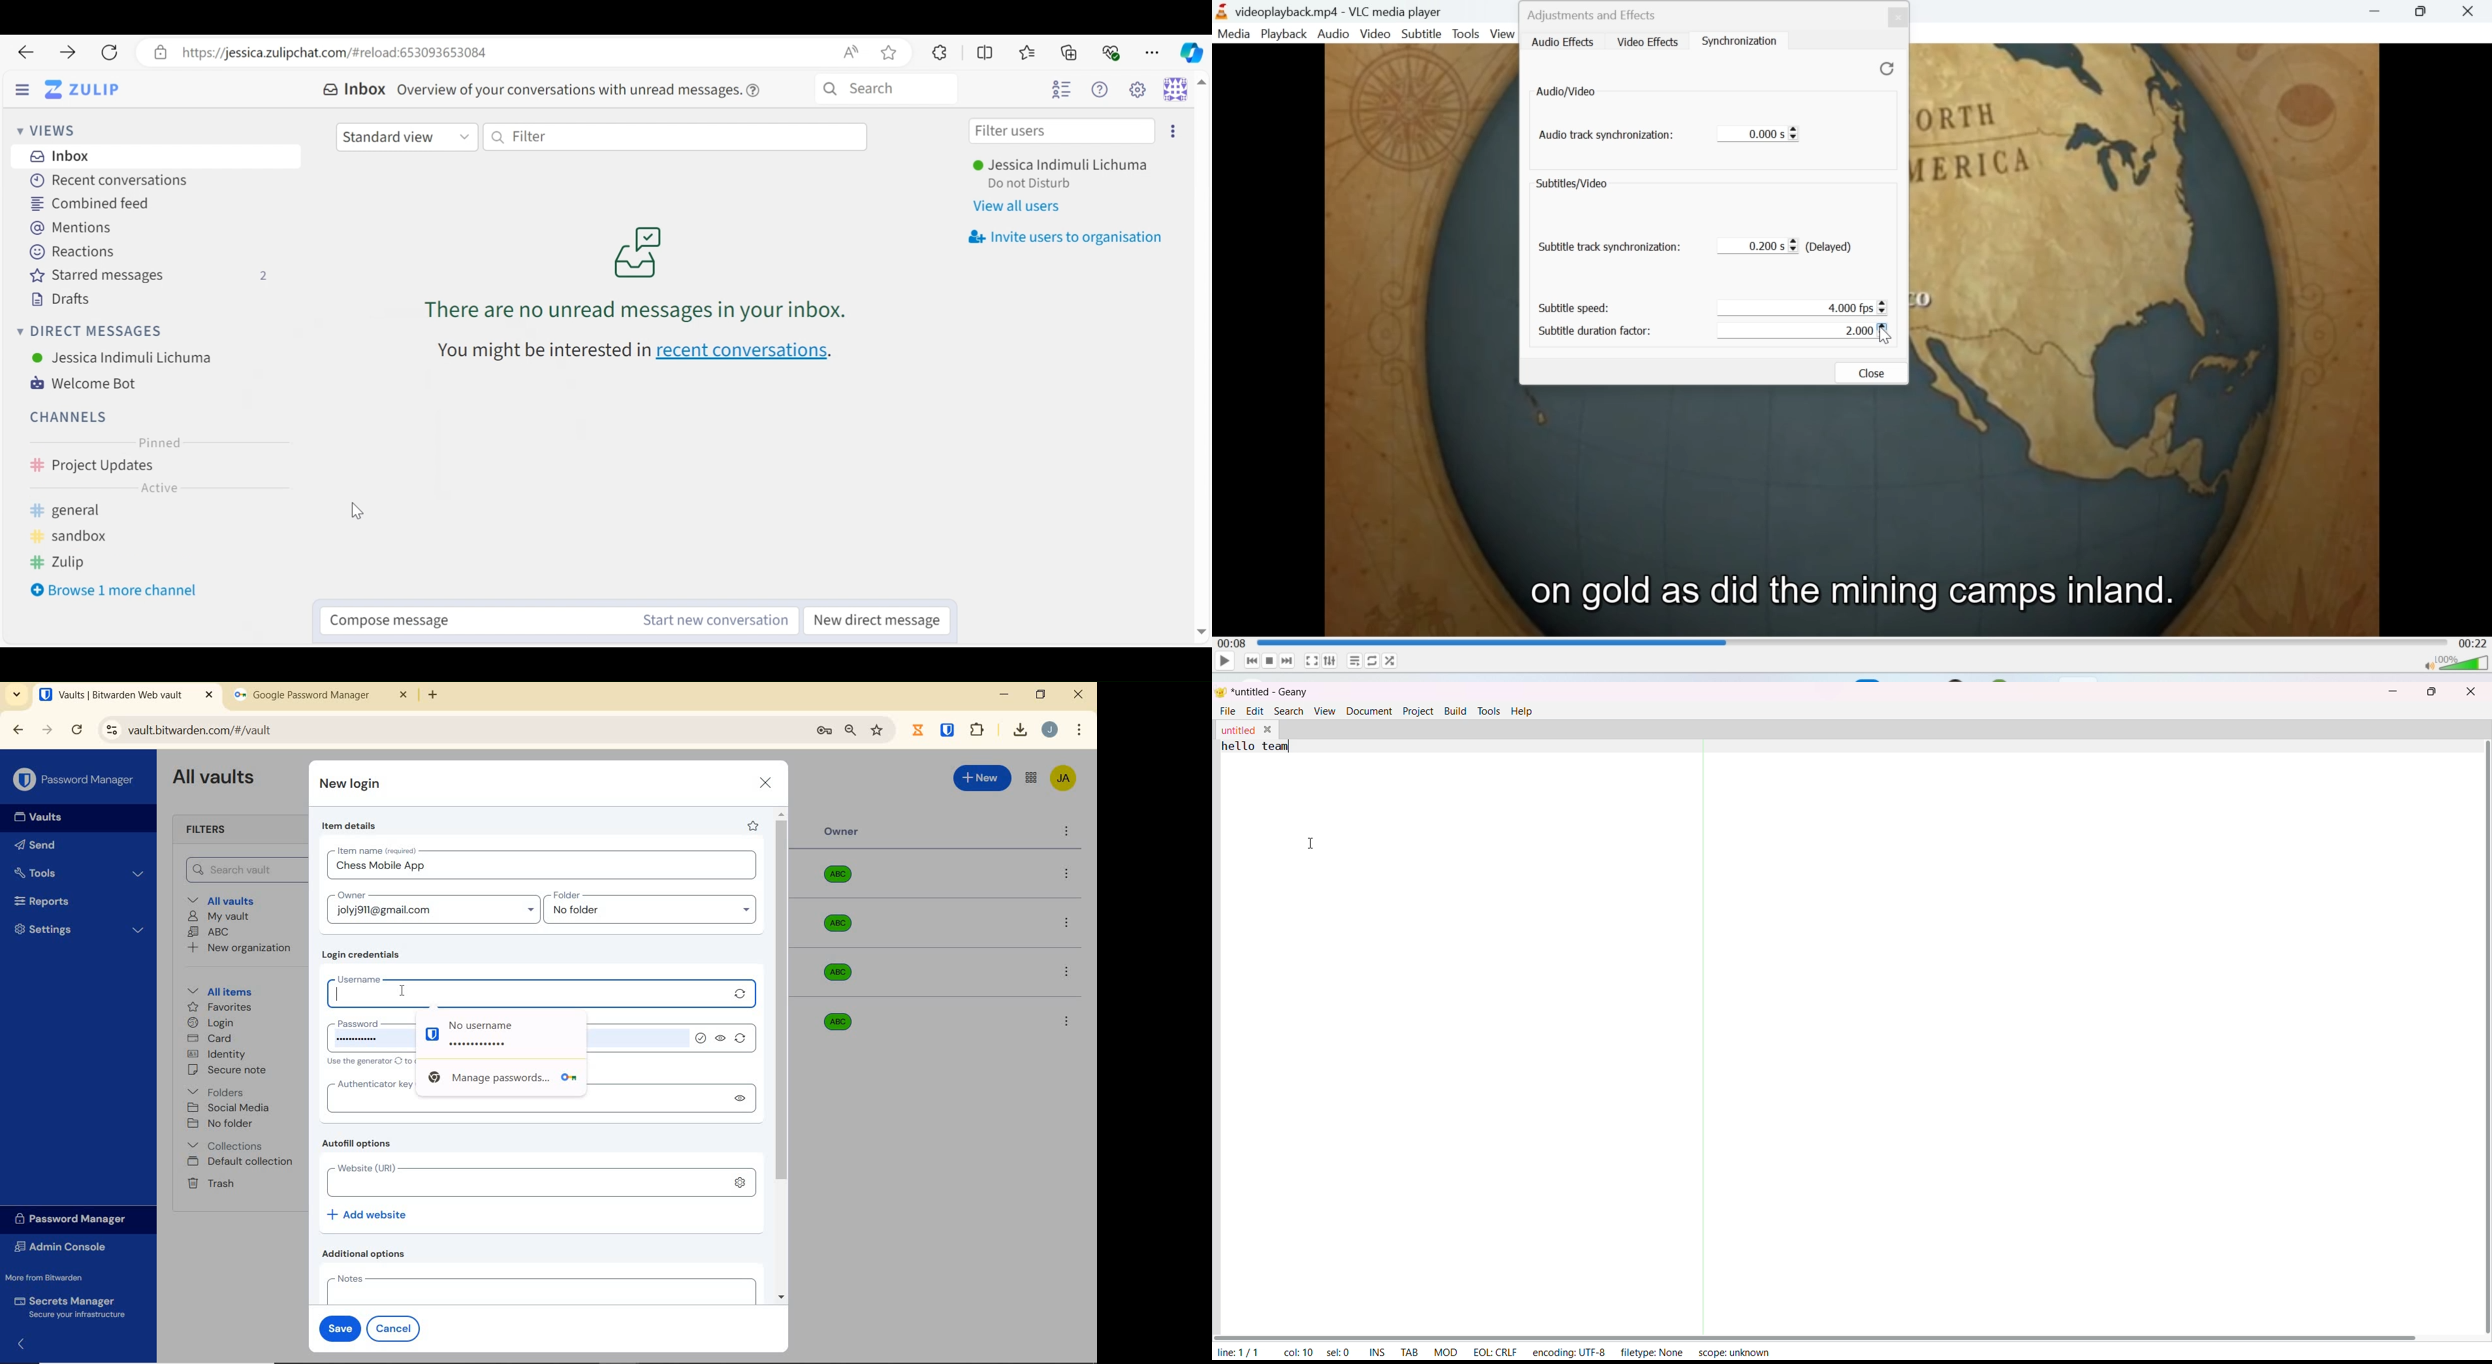  What do you see at coordinates (1050, 730) in the screenshot?
I see `Account` at bounding box center [1050, 730].